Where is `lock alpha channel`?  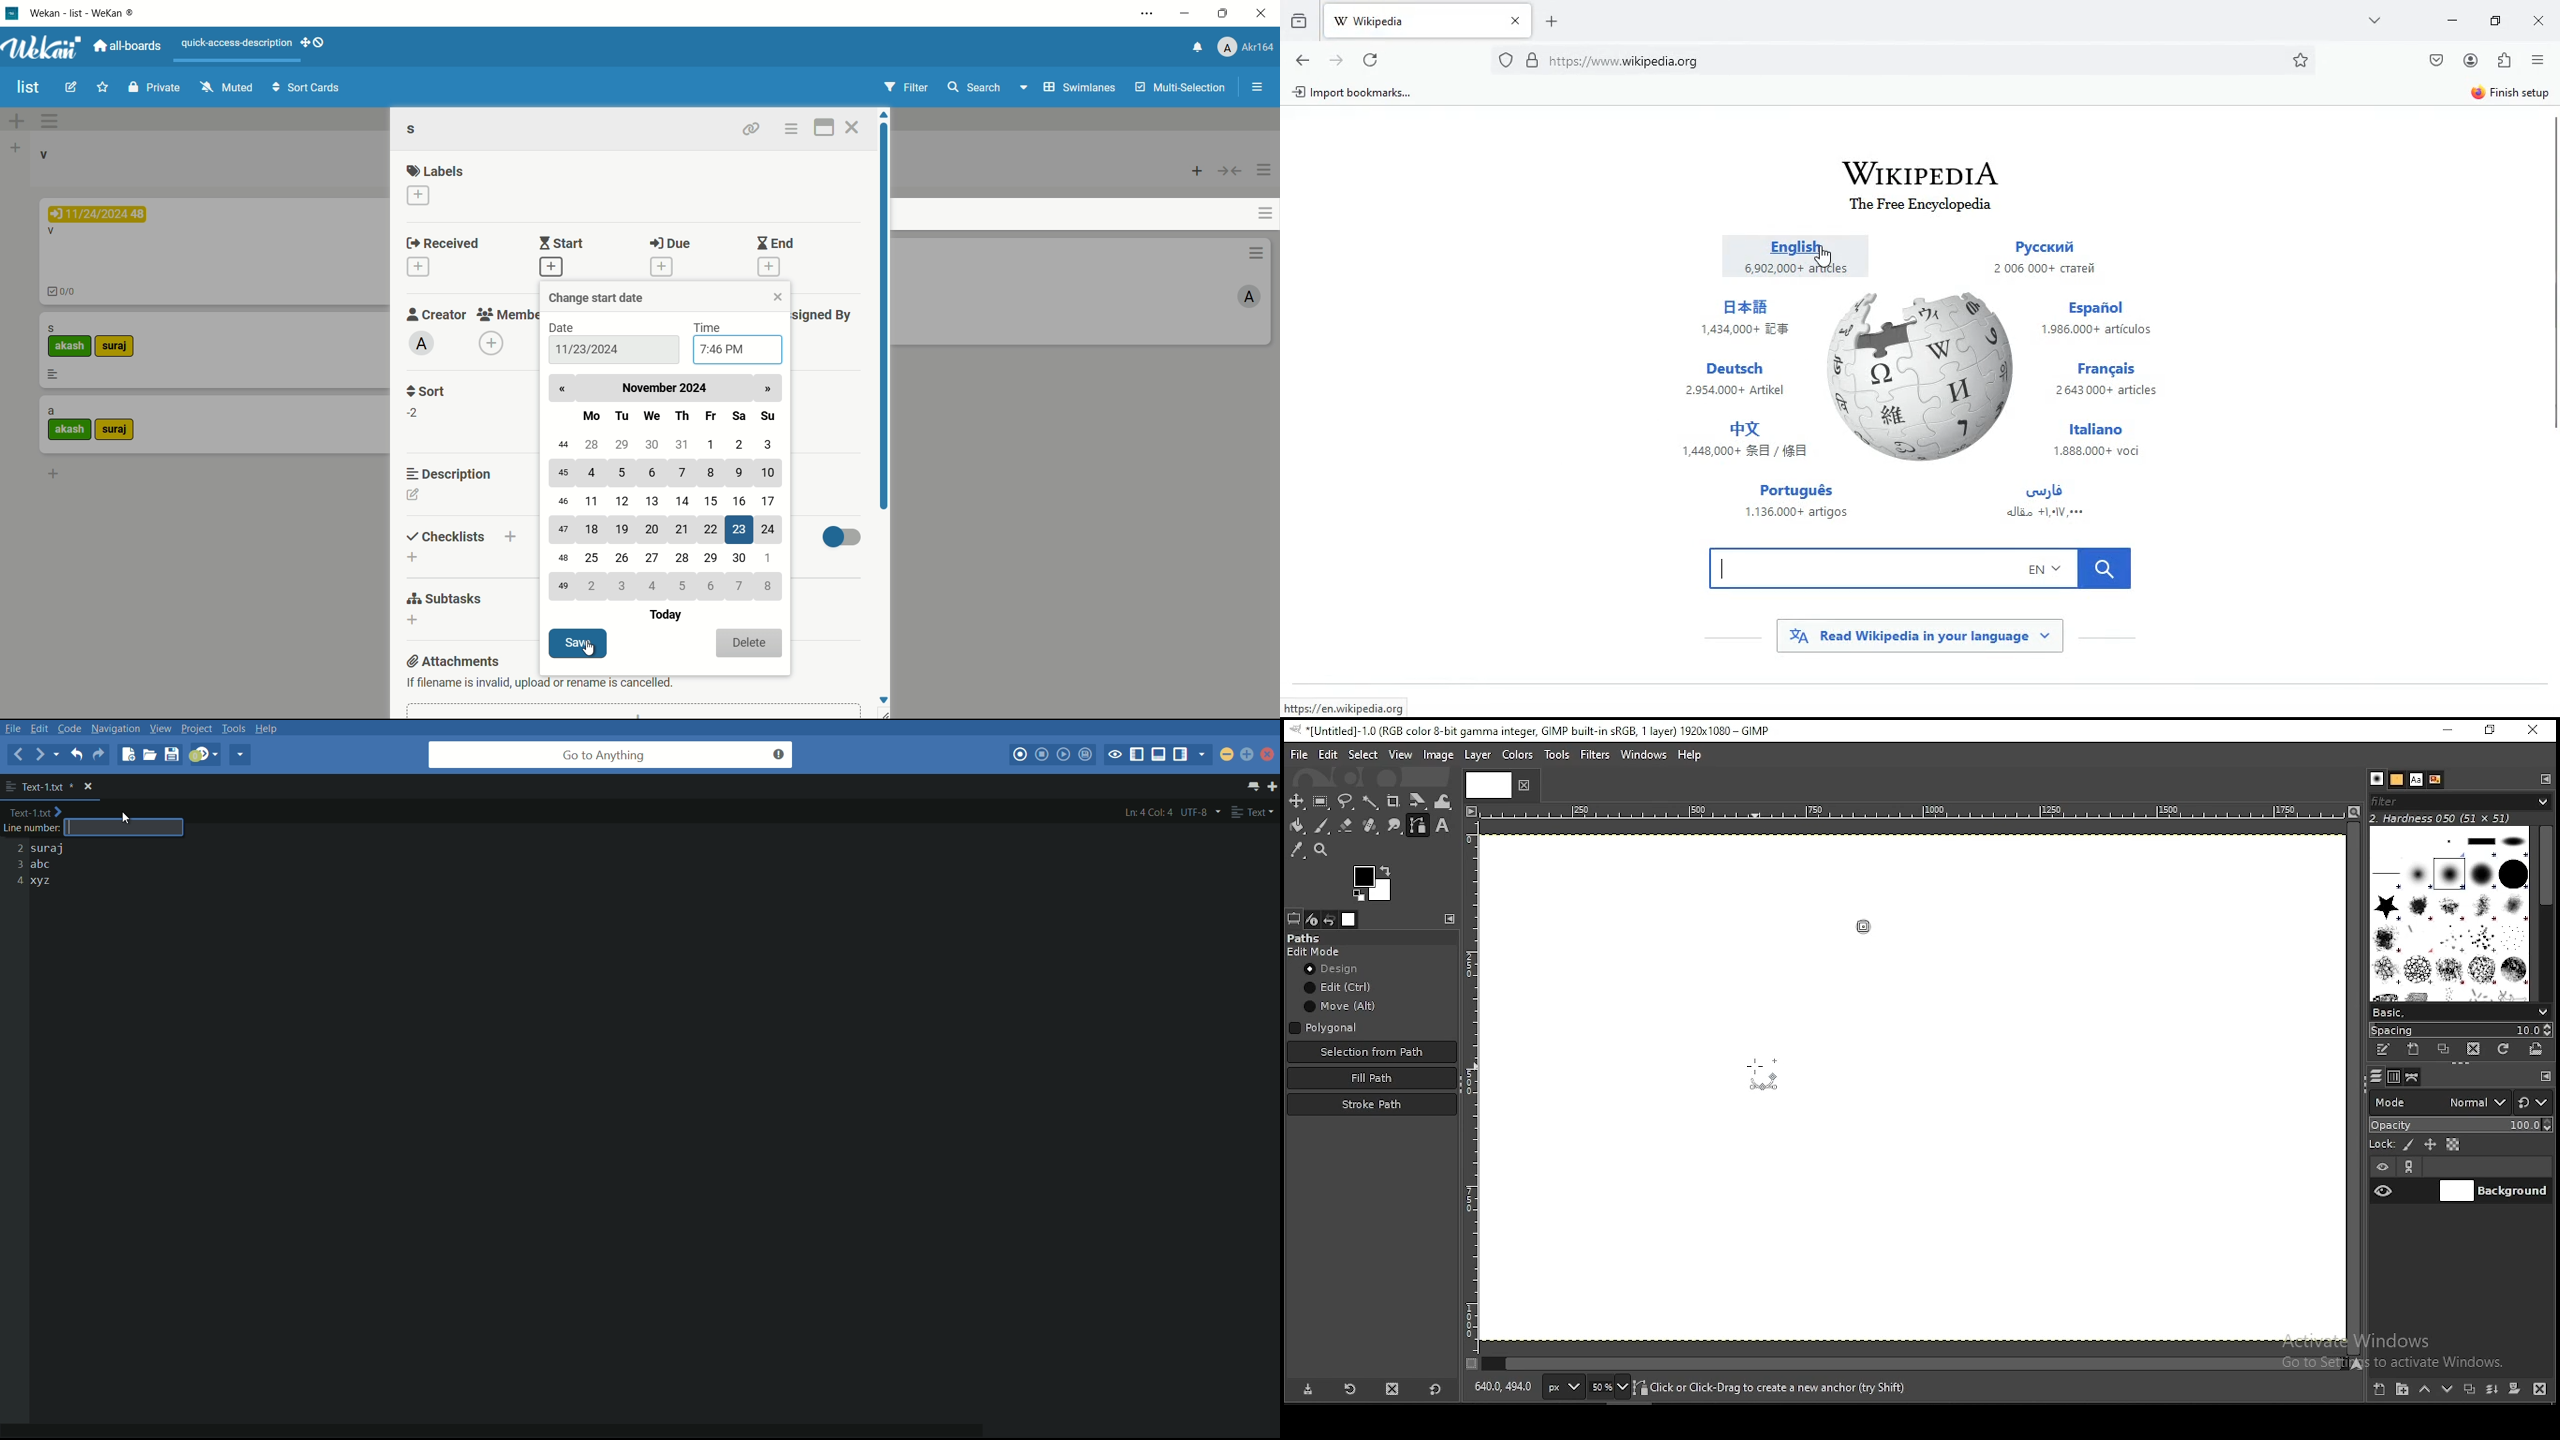 lock alpha channel is located at coordinates (2454, 1144).